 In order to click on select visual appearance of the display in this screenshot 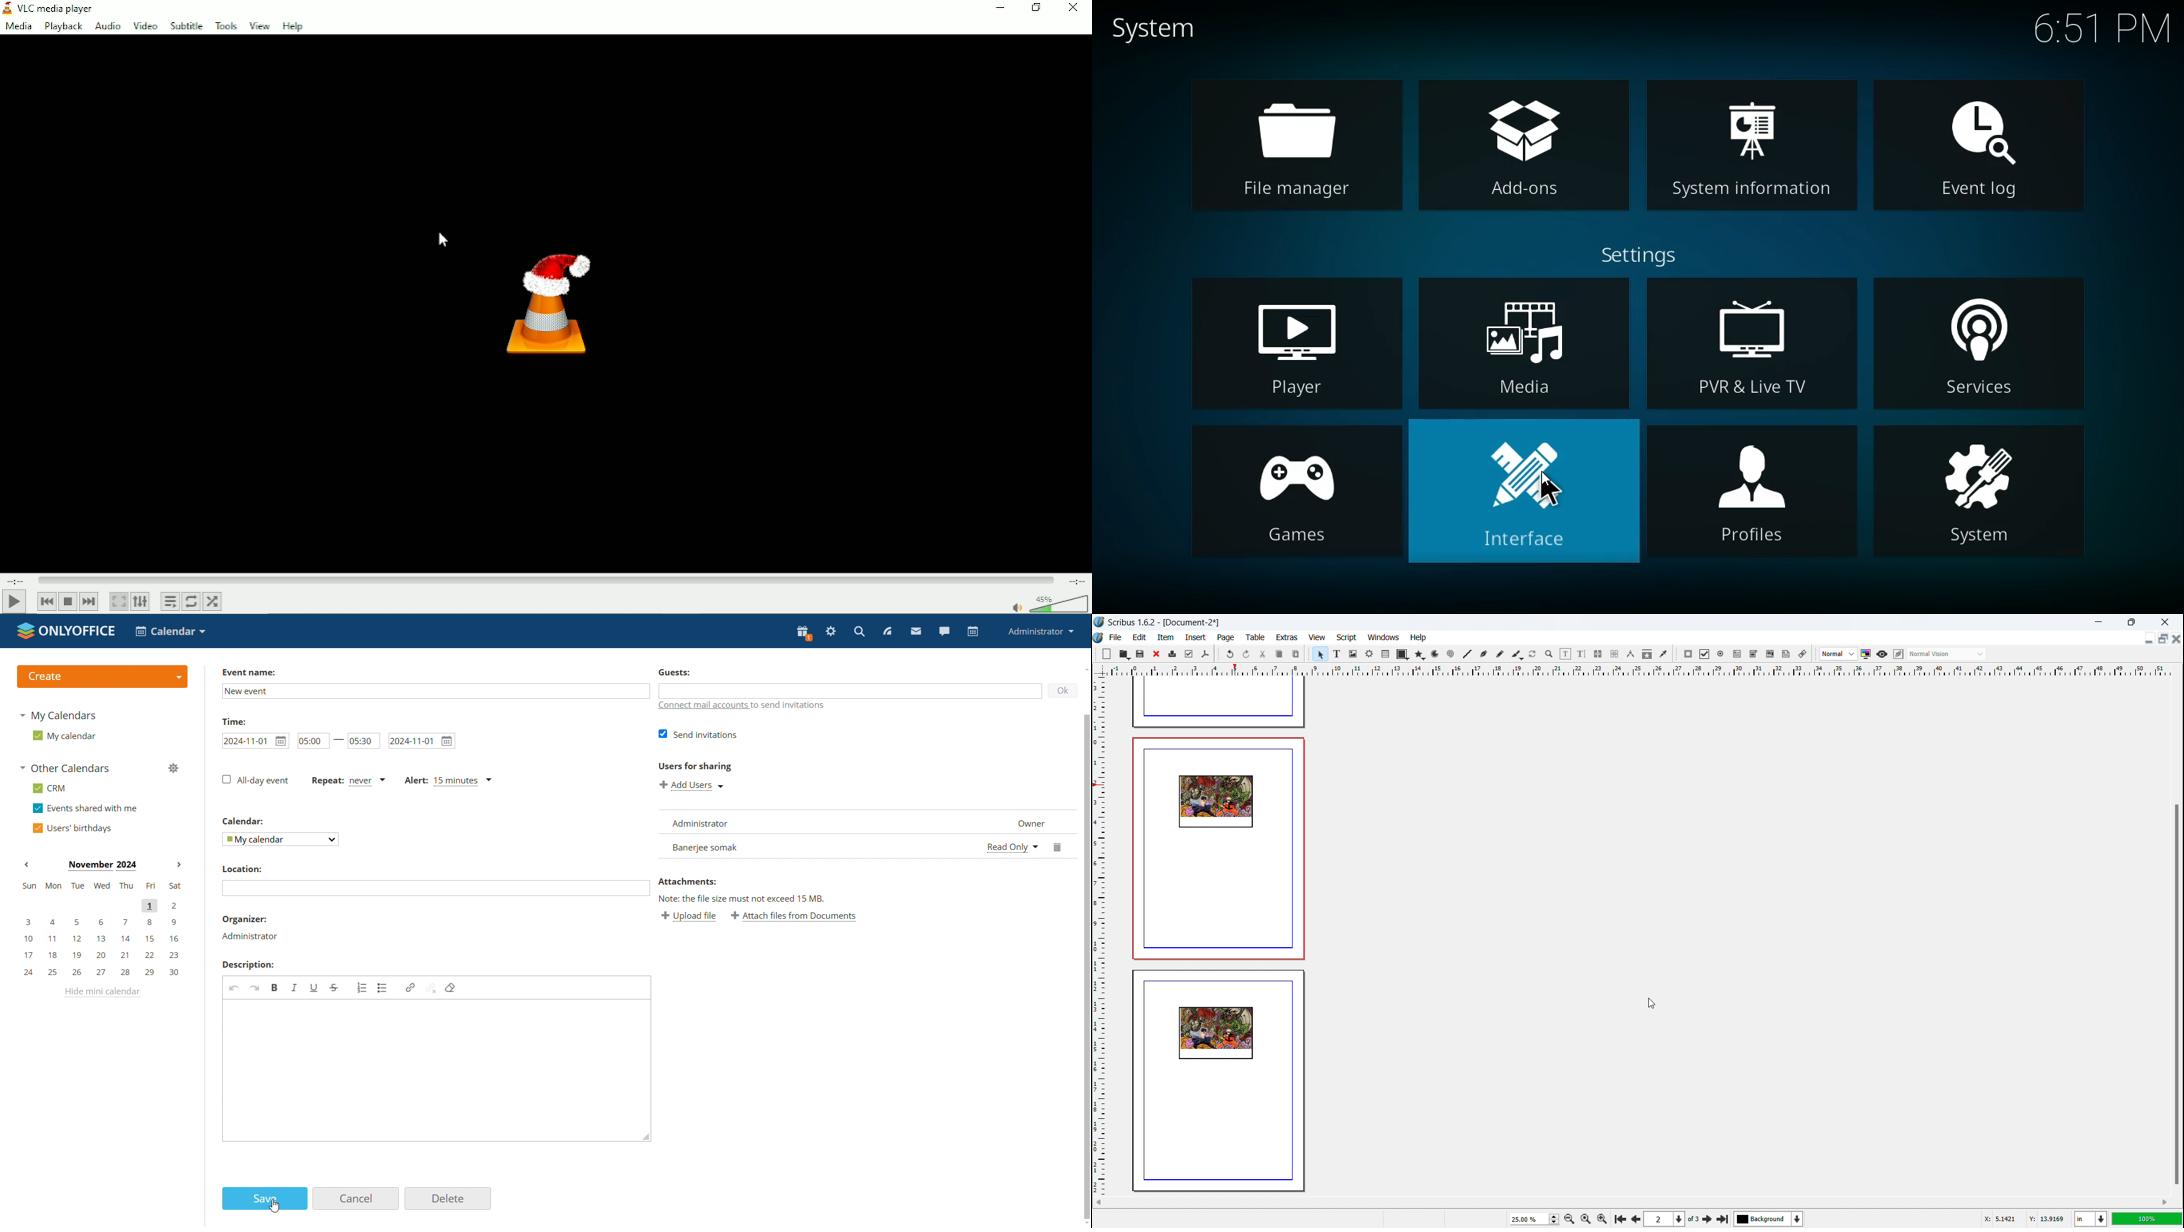, I will do `click(1947, 654)`.